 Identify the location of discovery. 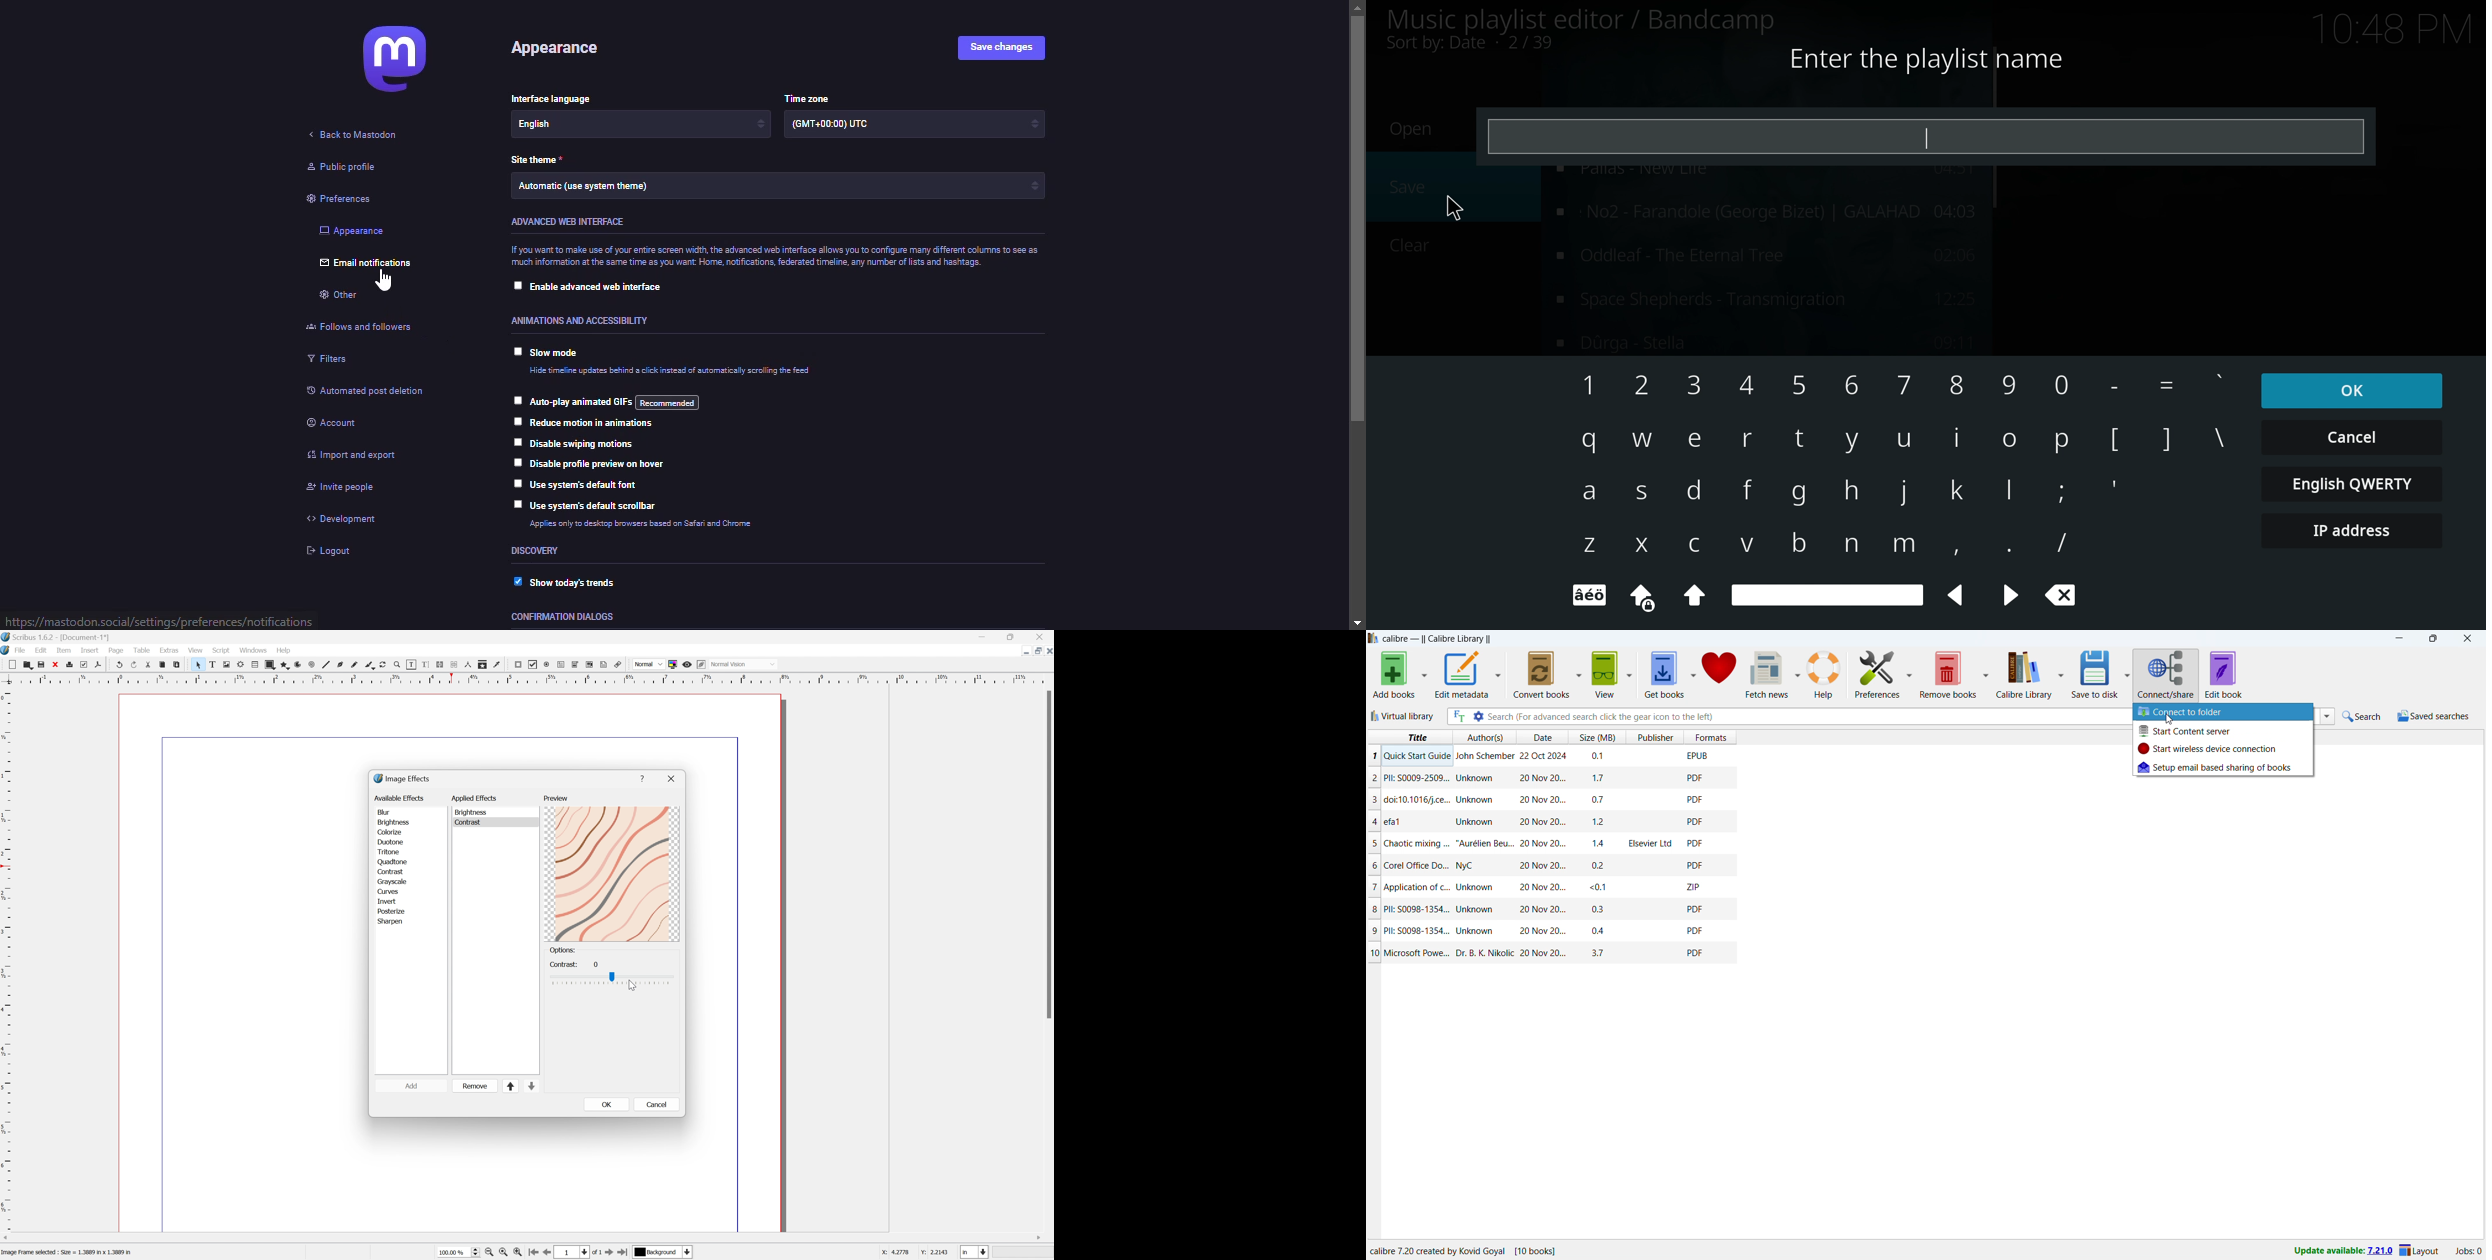
(536, 552).